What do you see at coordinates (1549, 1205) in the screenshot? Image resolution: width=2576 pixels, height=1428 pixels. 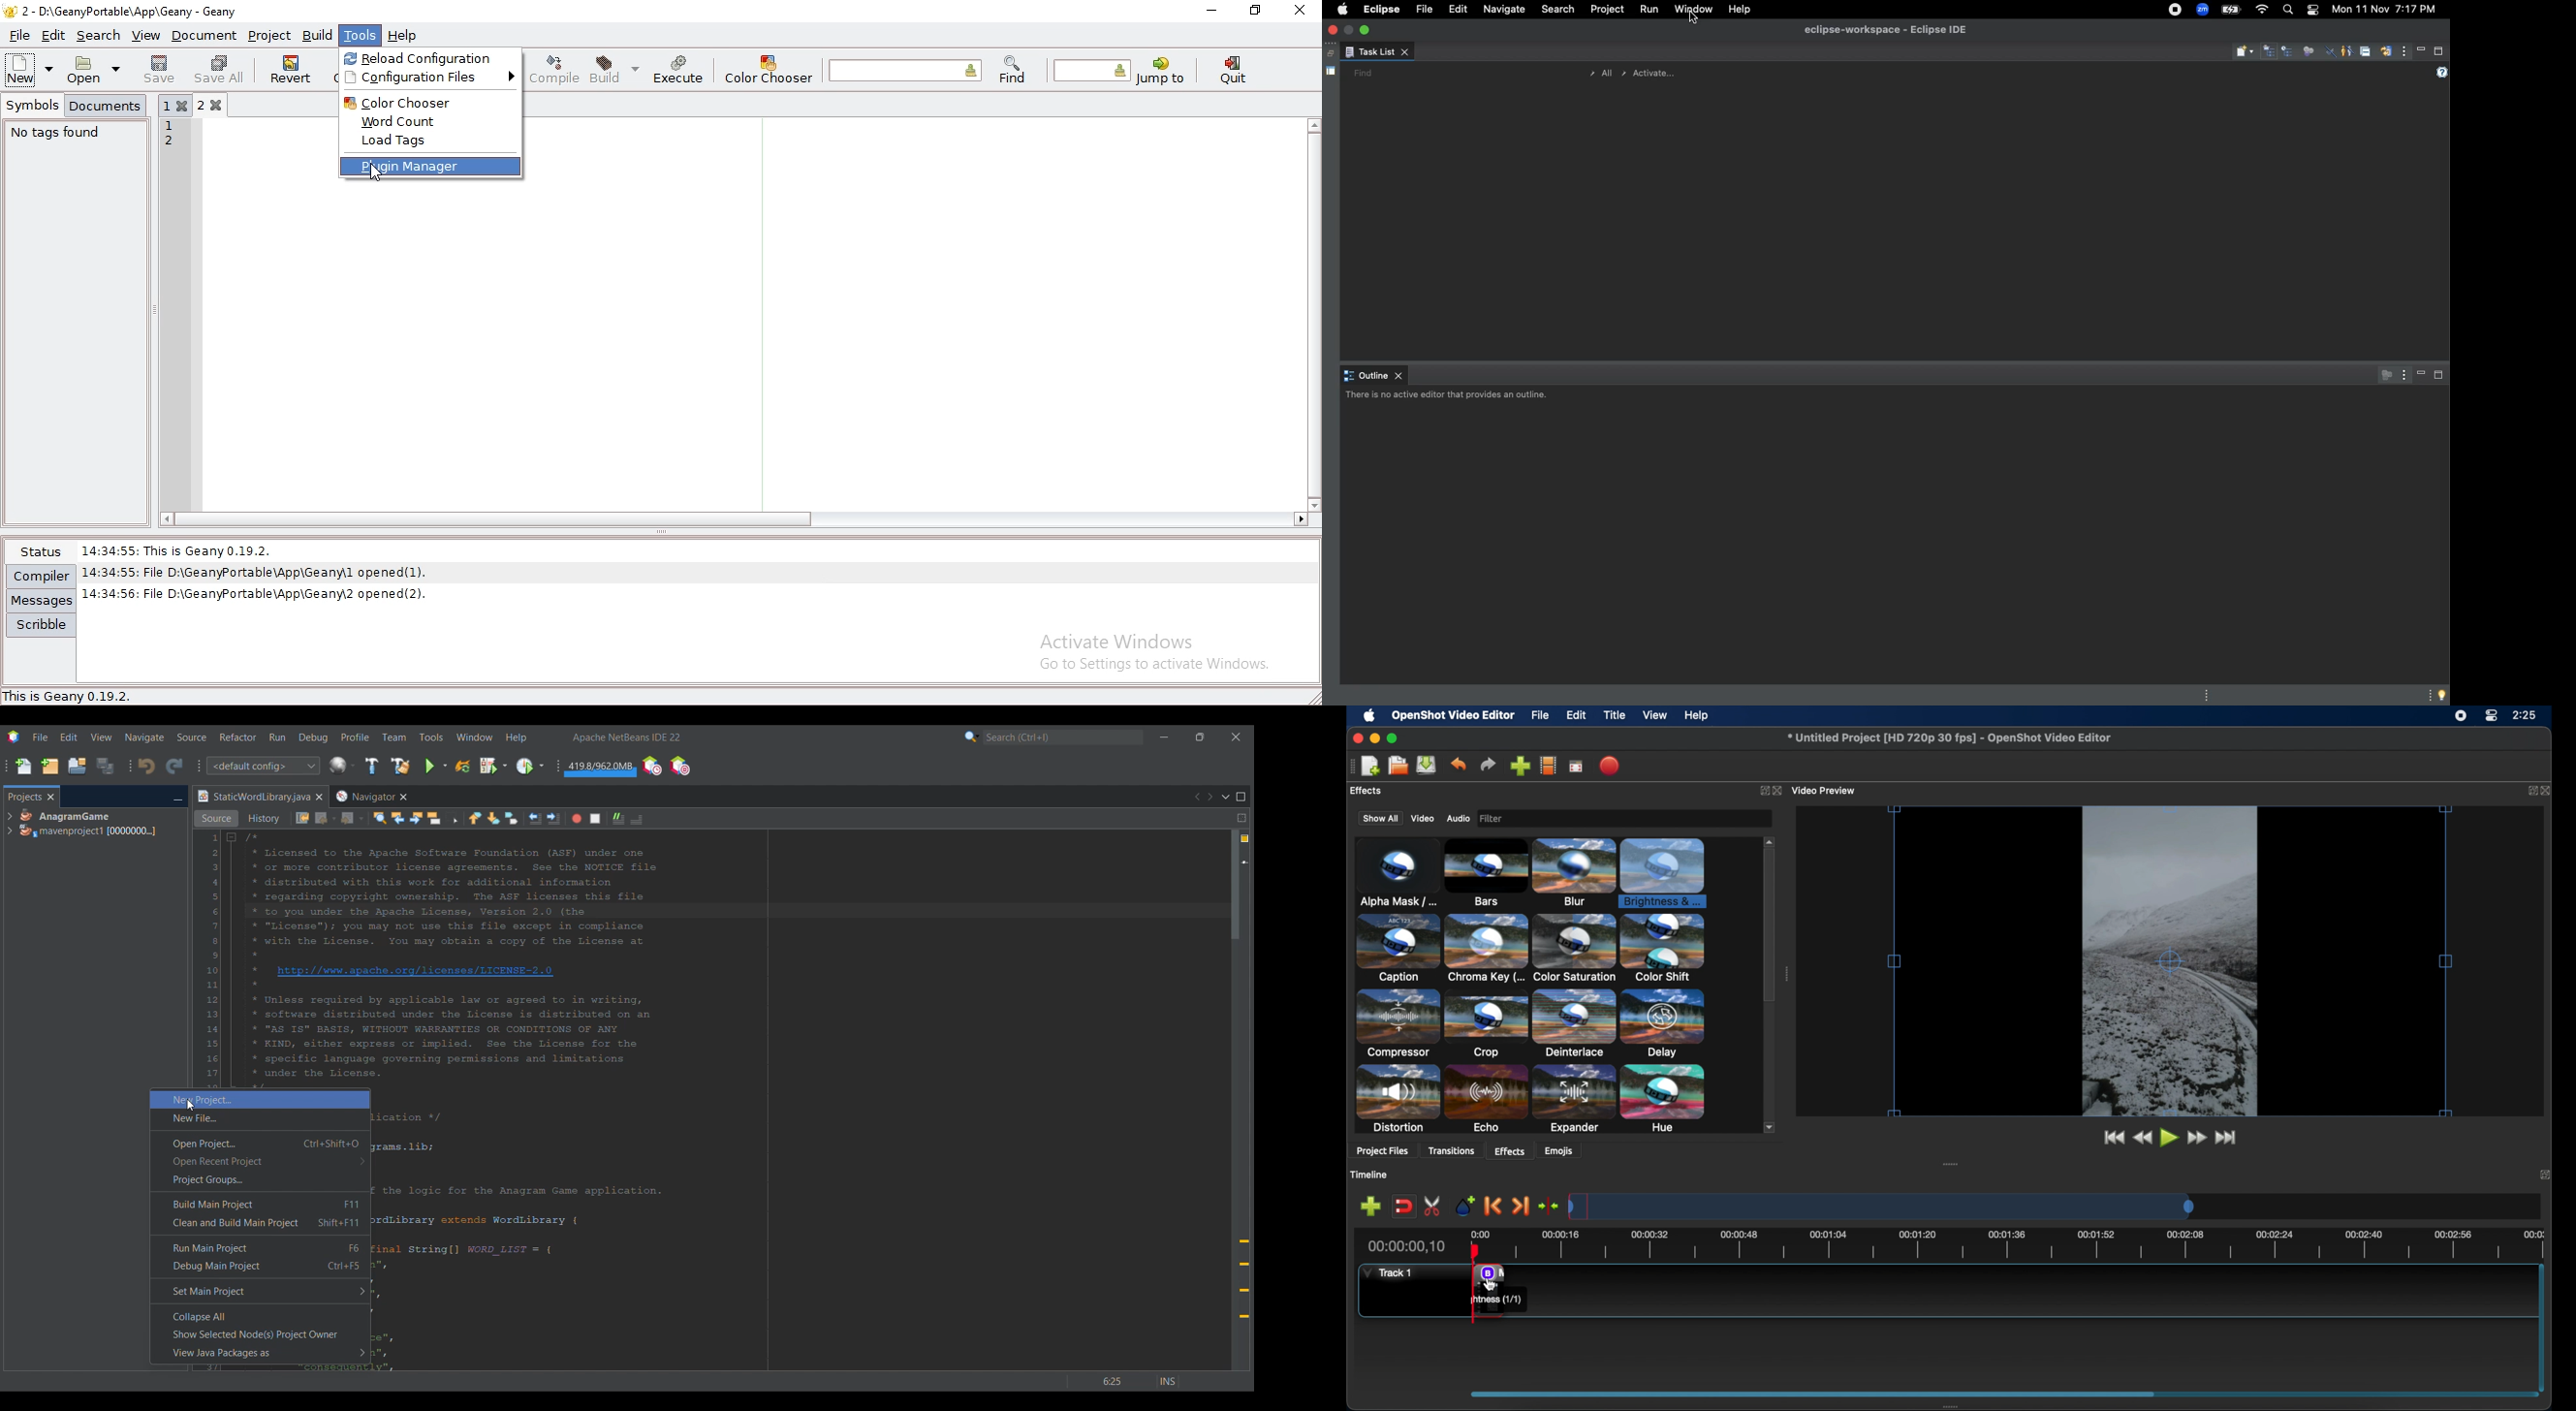 I see `center playhead on the timeline` at bounding box center [1549, 1205].